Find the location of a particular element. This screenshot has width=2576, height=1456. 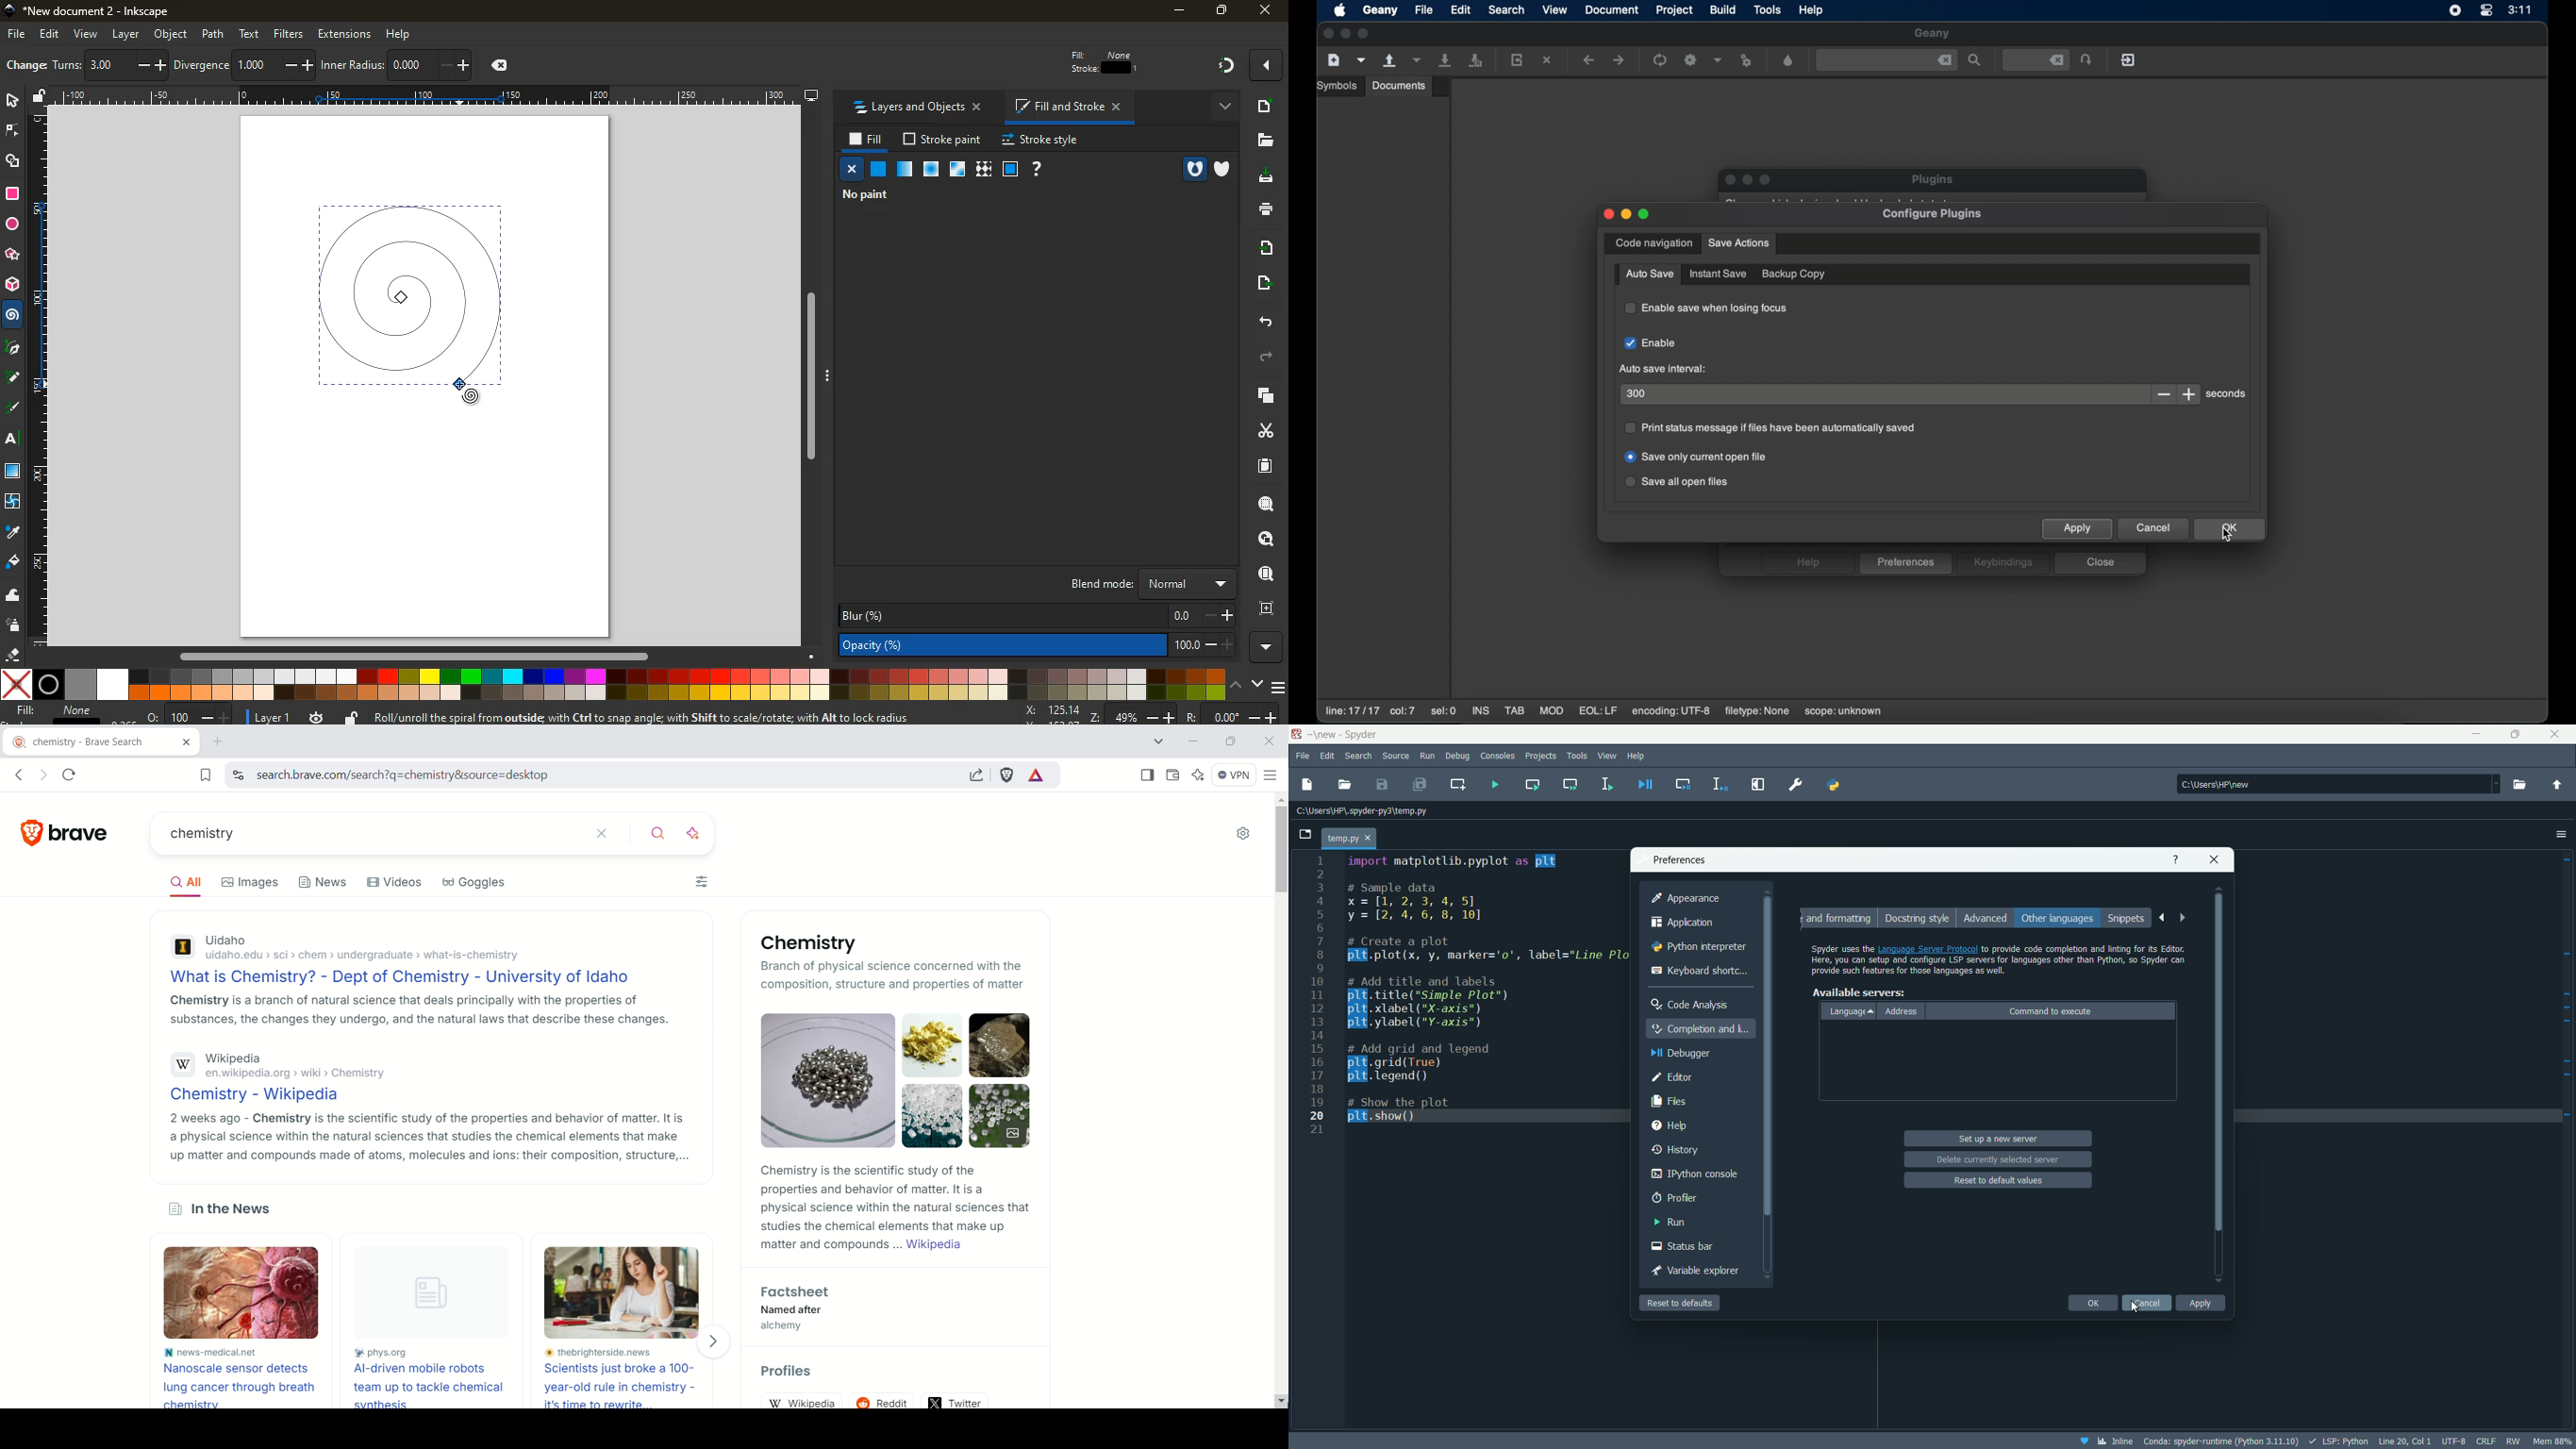

available servers is located at coordinates (1858, 992).